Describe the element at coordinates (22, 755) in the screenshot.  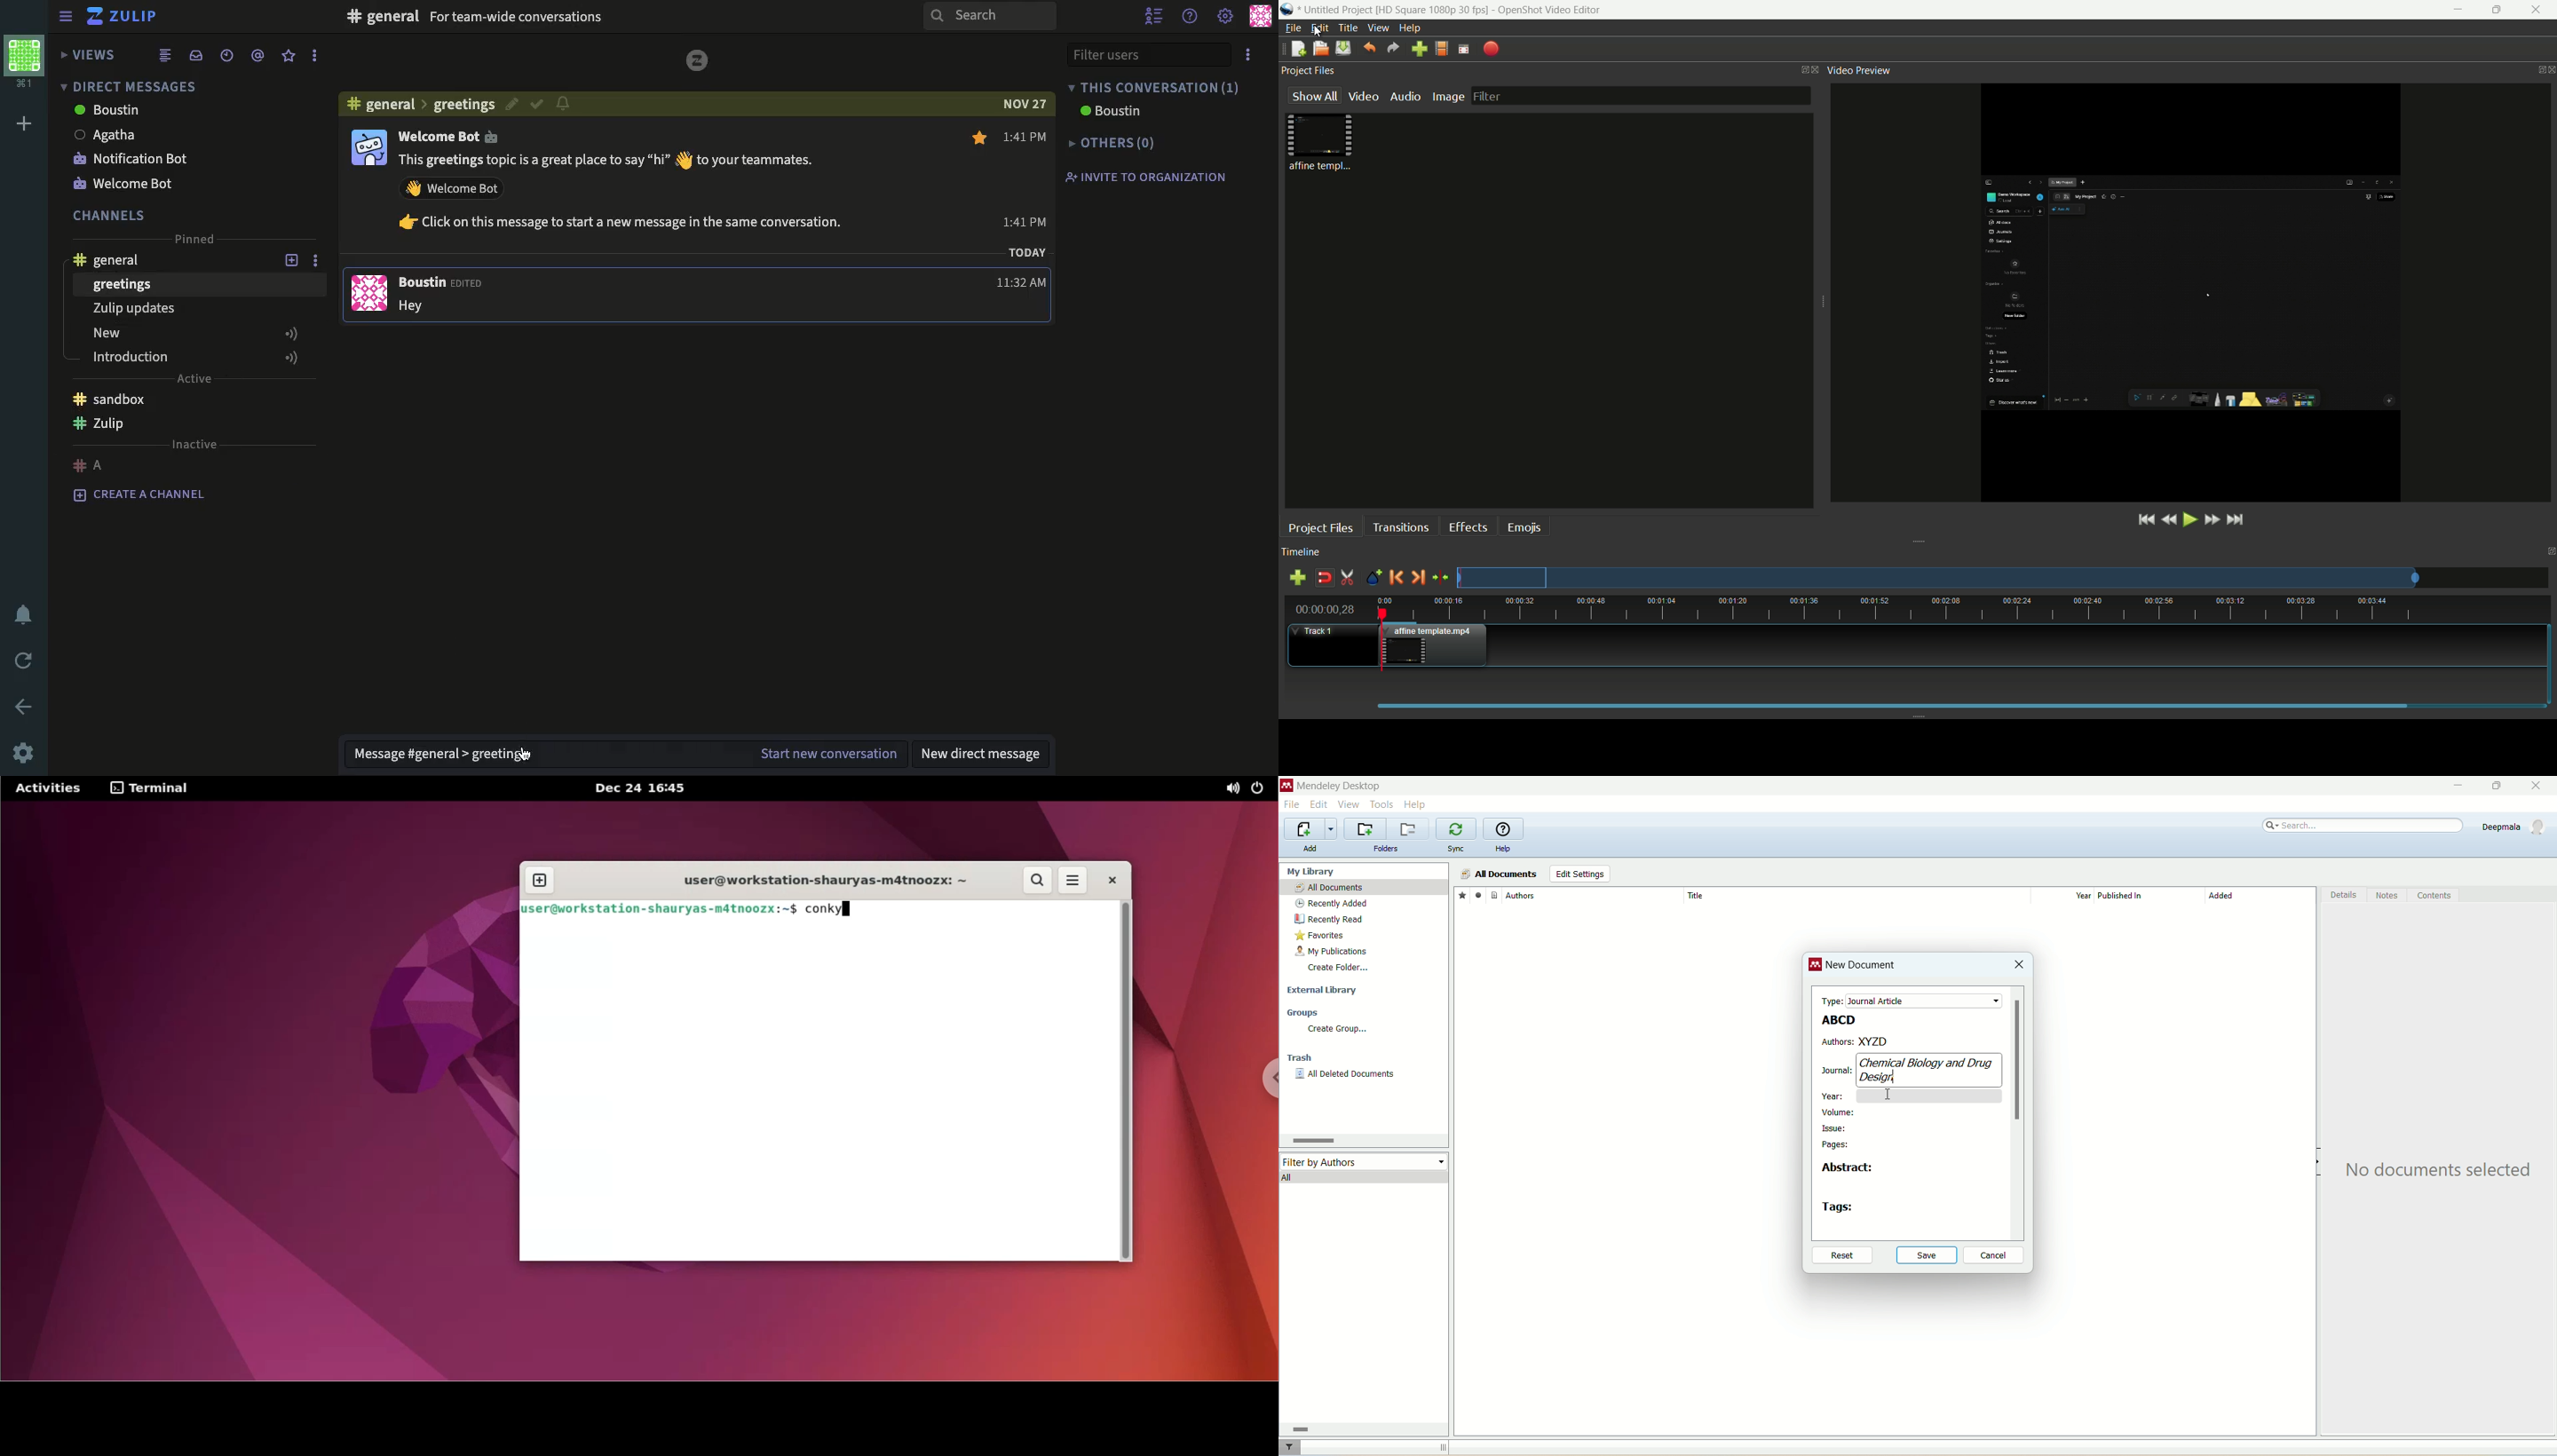
I see `settings` at that location.